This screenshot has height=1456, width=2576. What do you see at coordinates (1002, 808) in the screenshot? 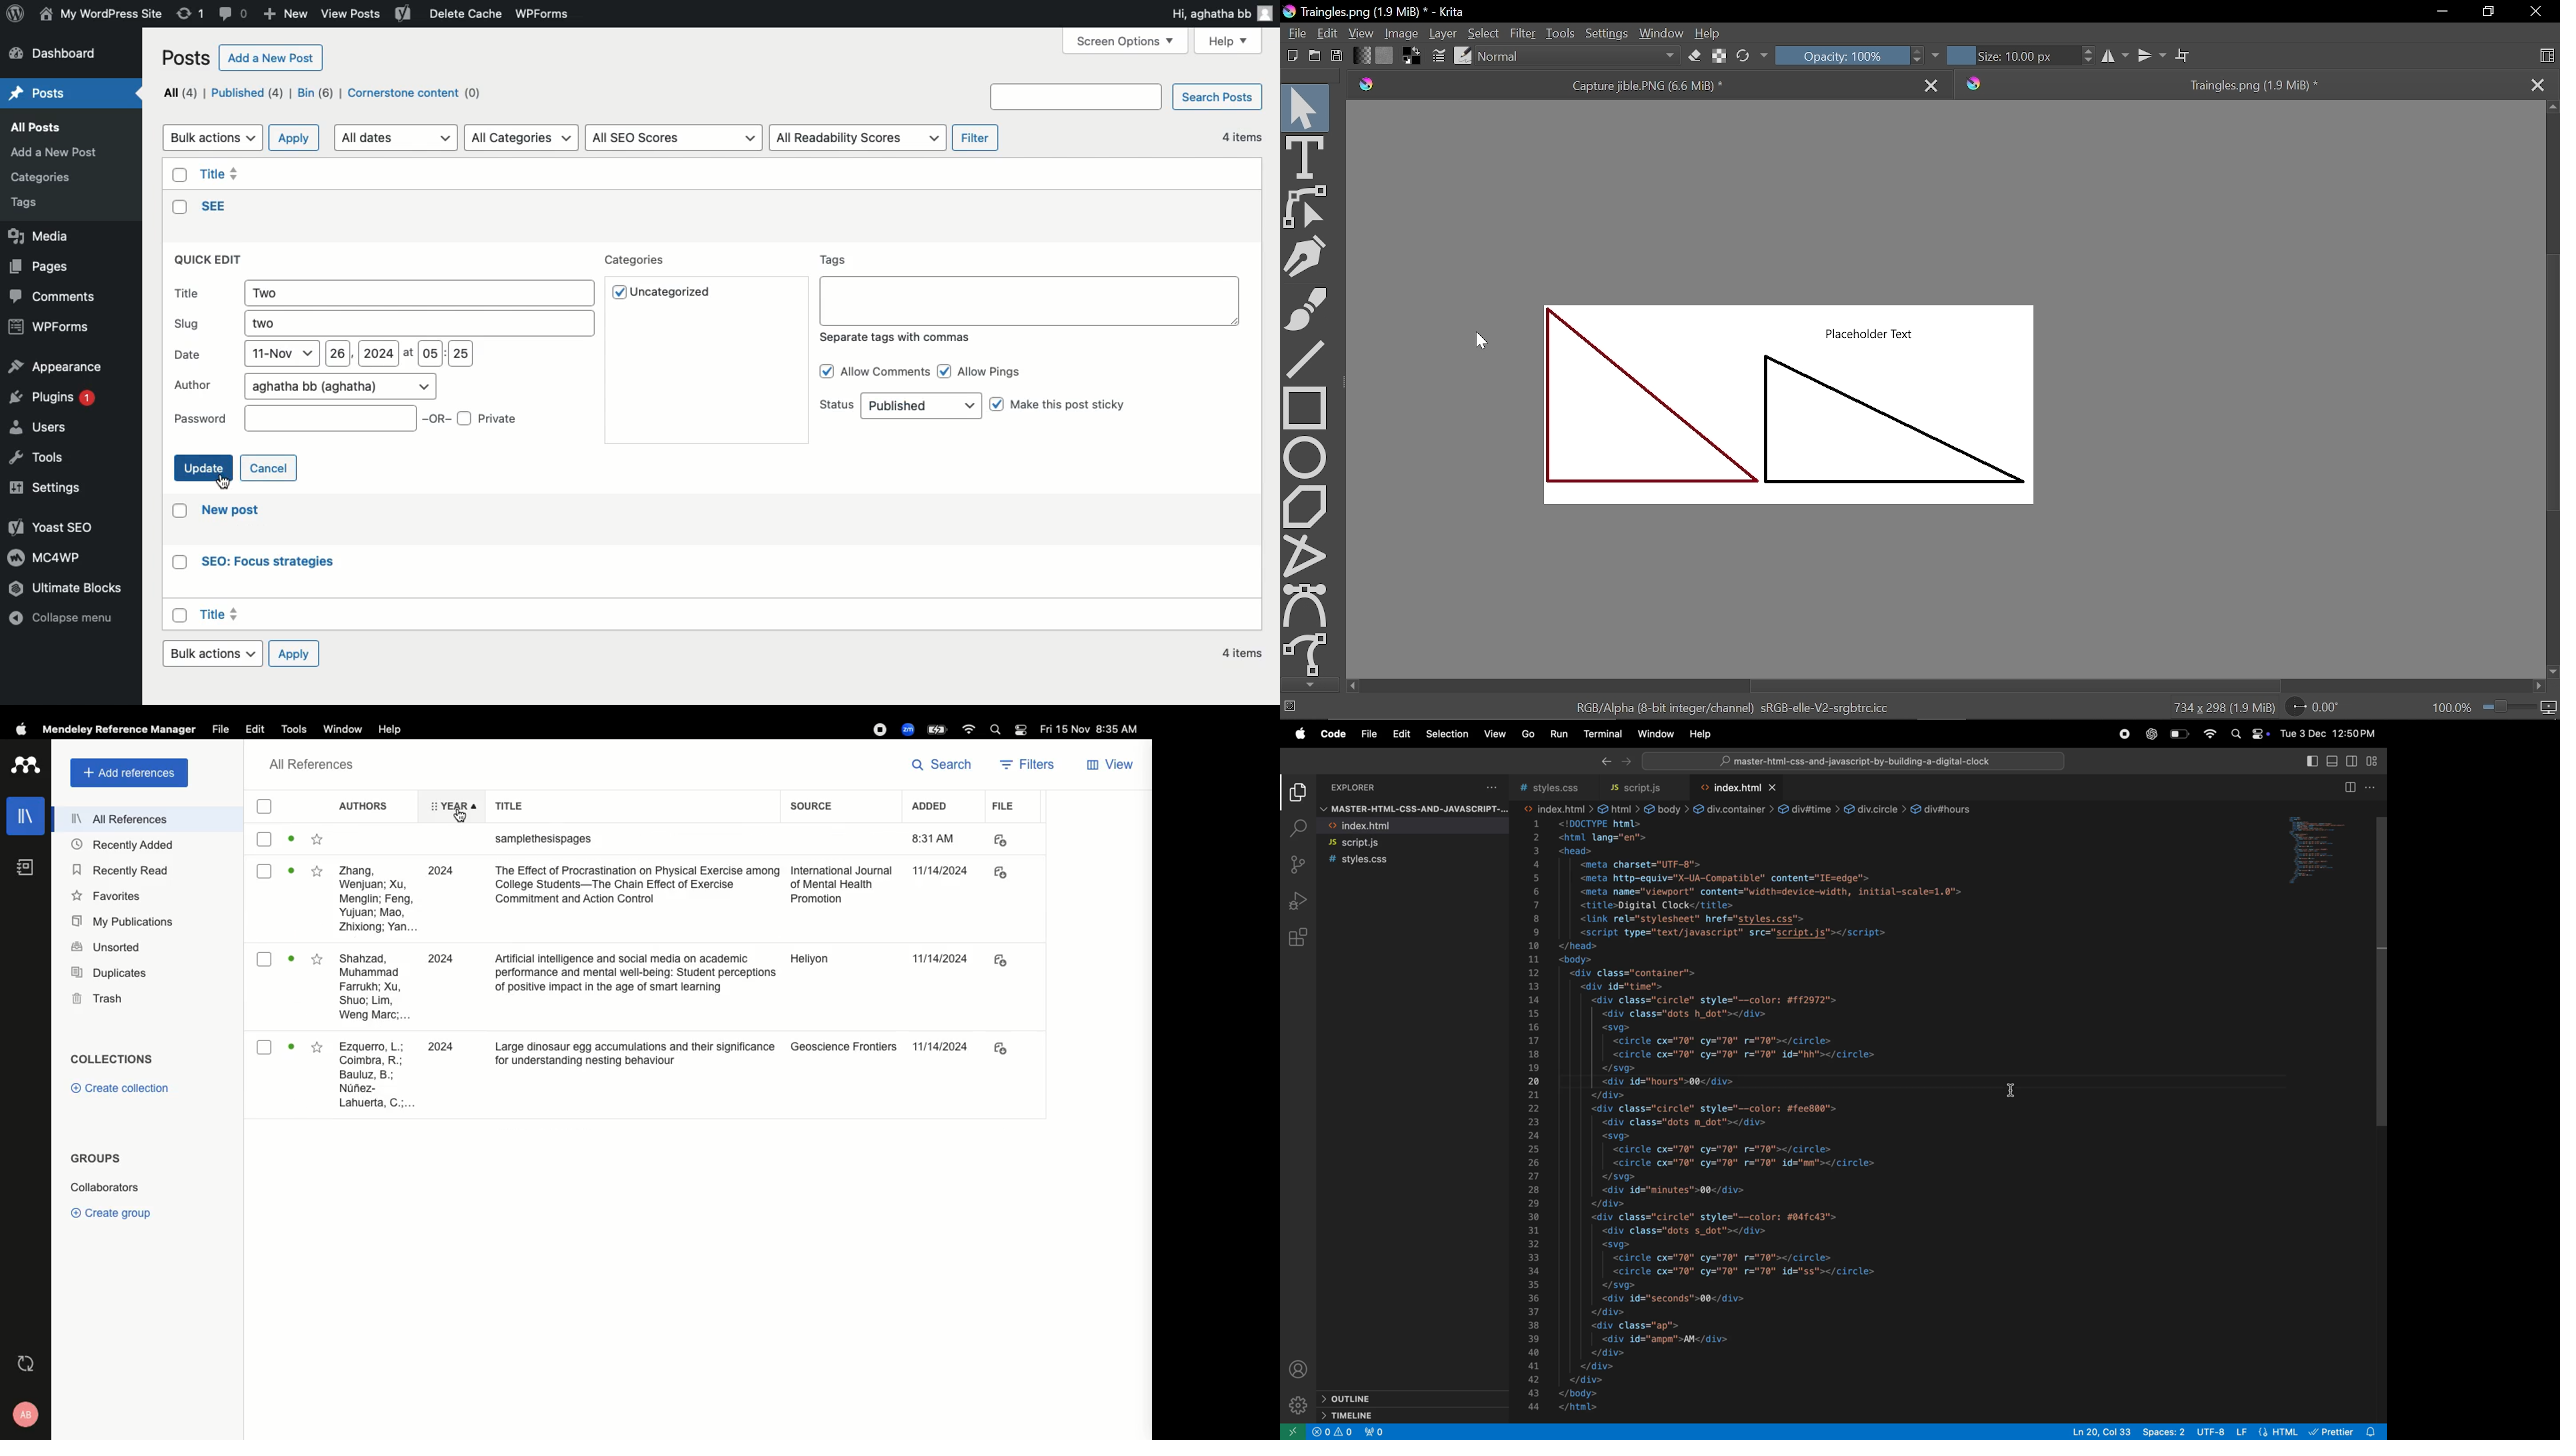
I see `File` at bounding box center [1002, 808].